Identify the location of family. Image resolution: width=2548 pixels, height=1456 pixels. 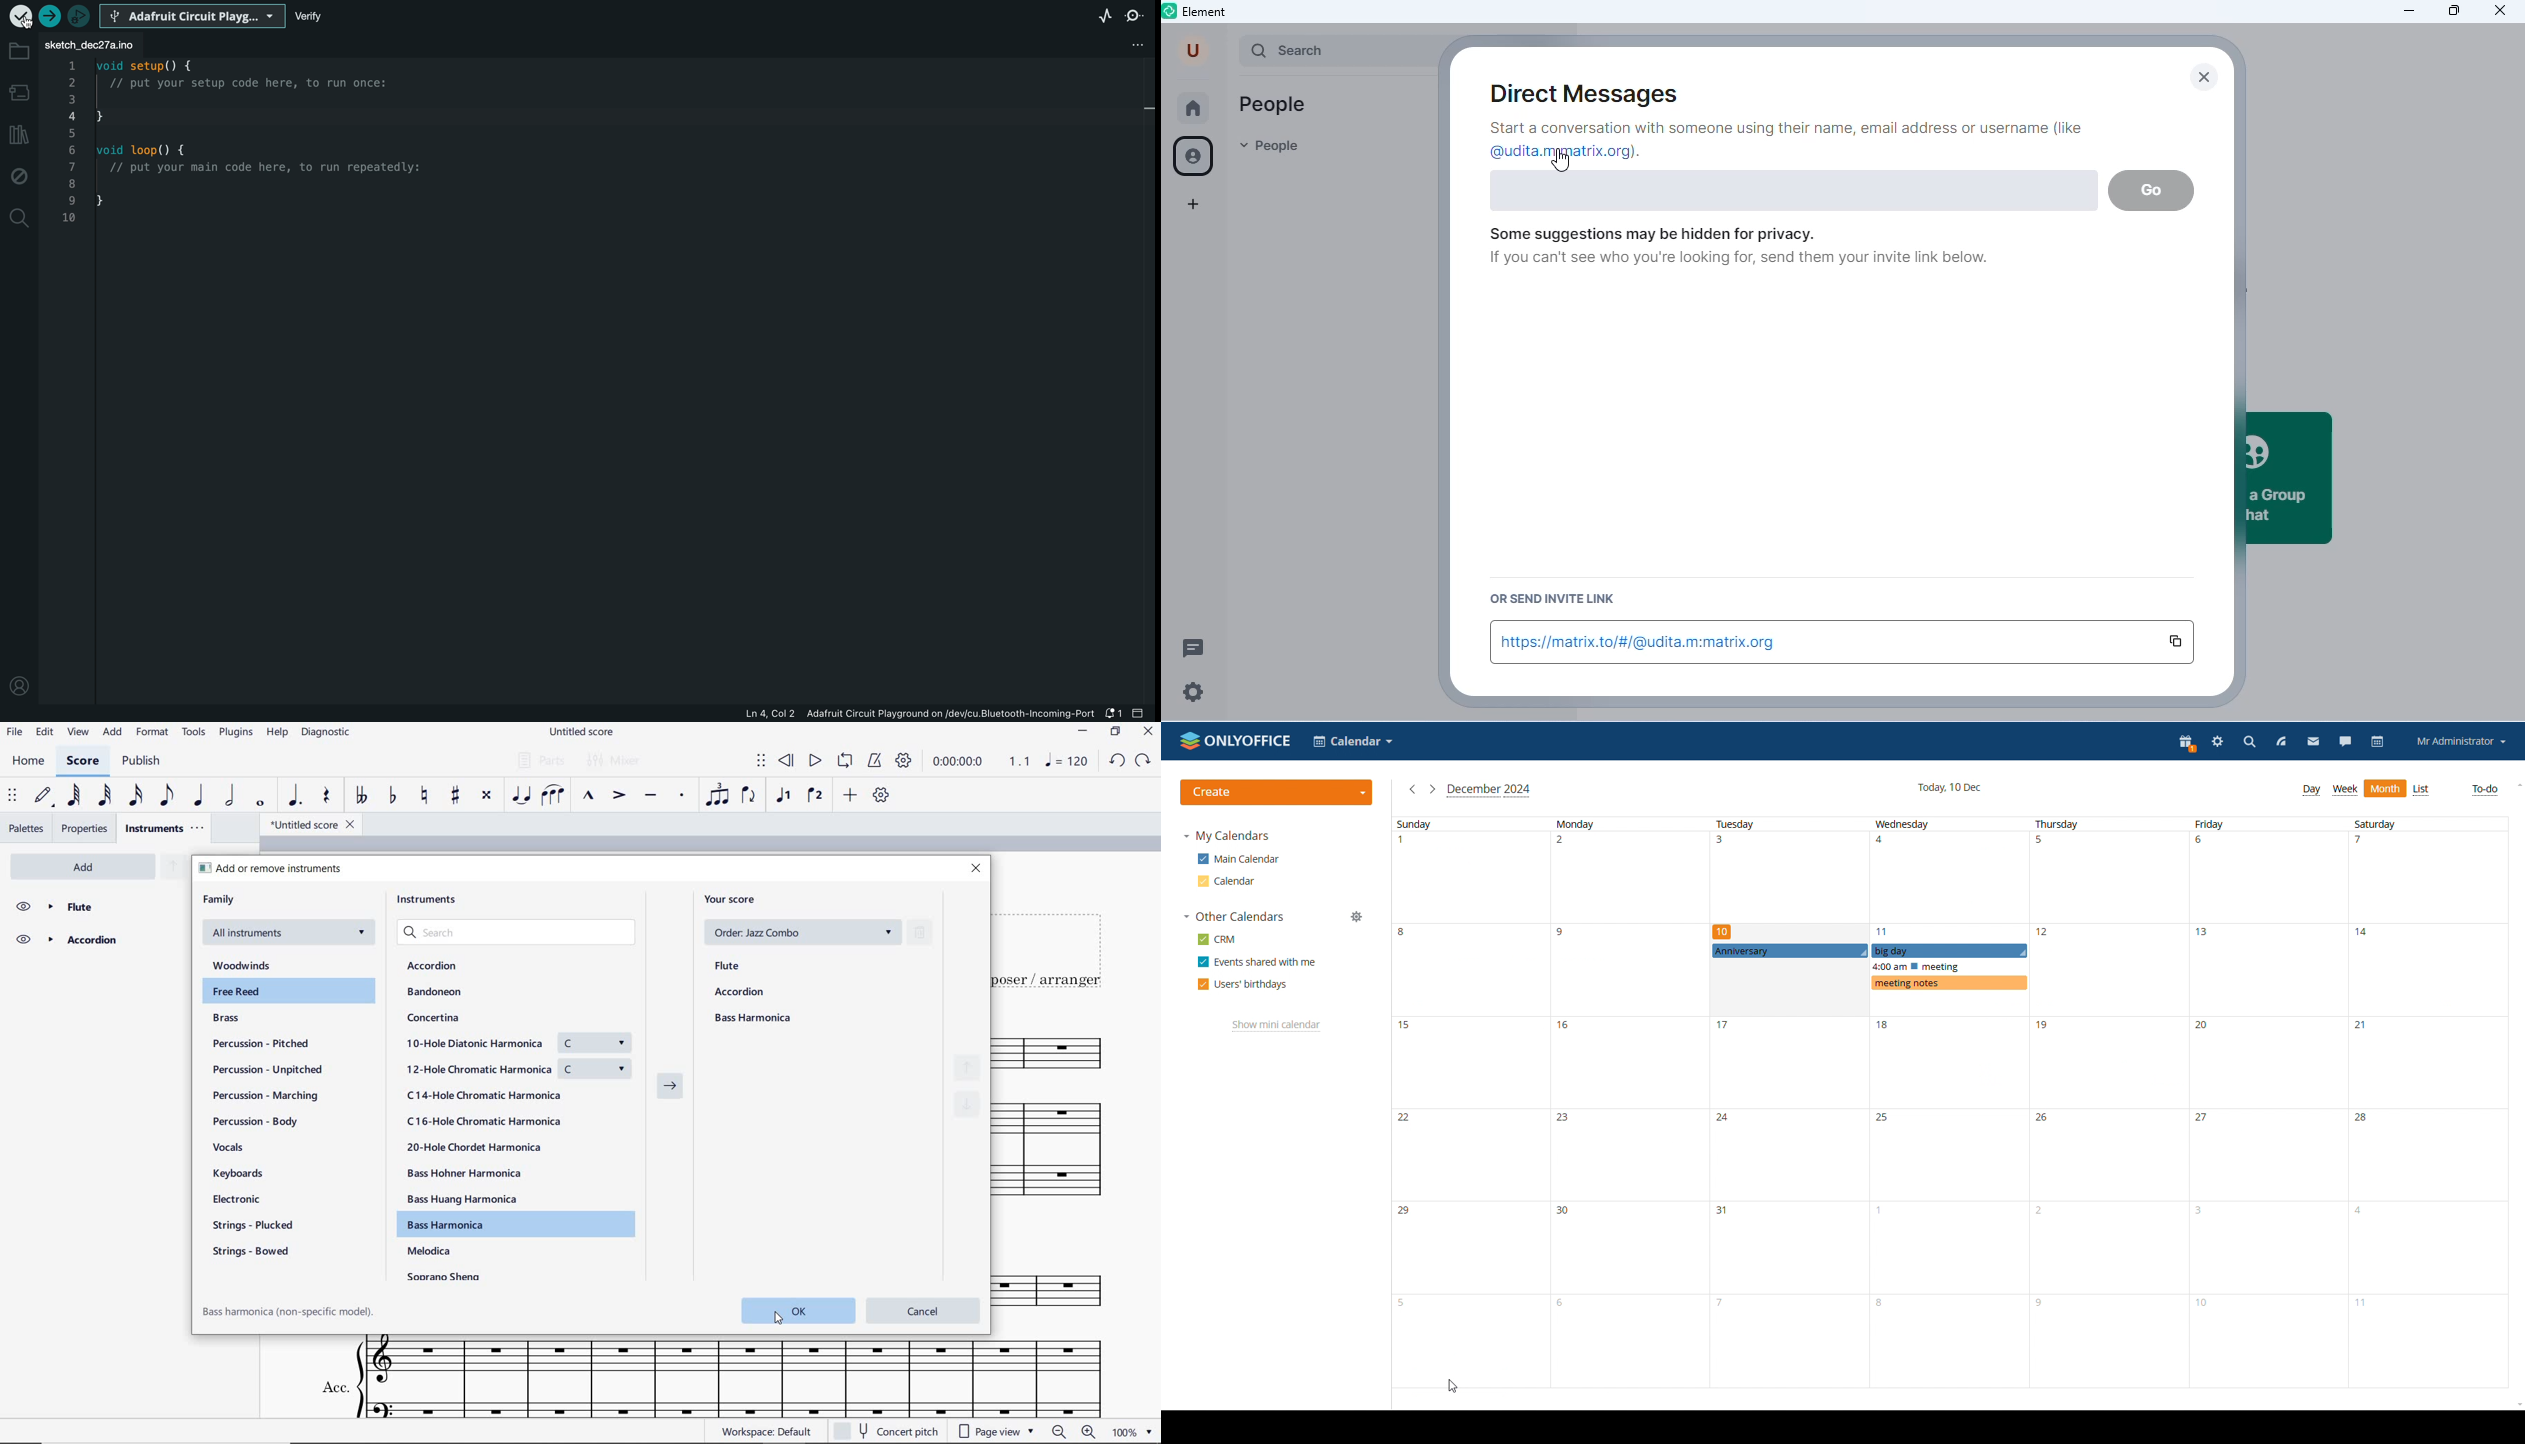
(219, 899).